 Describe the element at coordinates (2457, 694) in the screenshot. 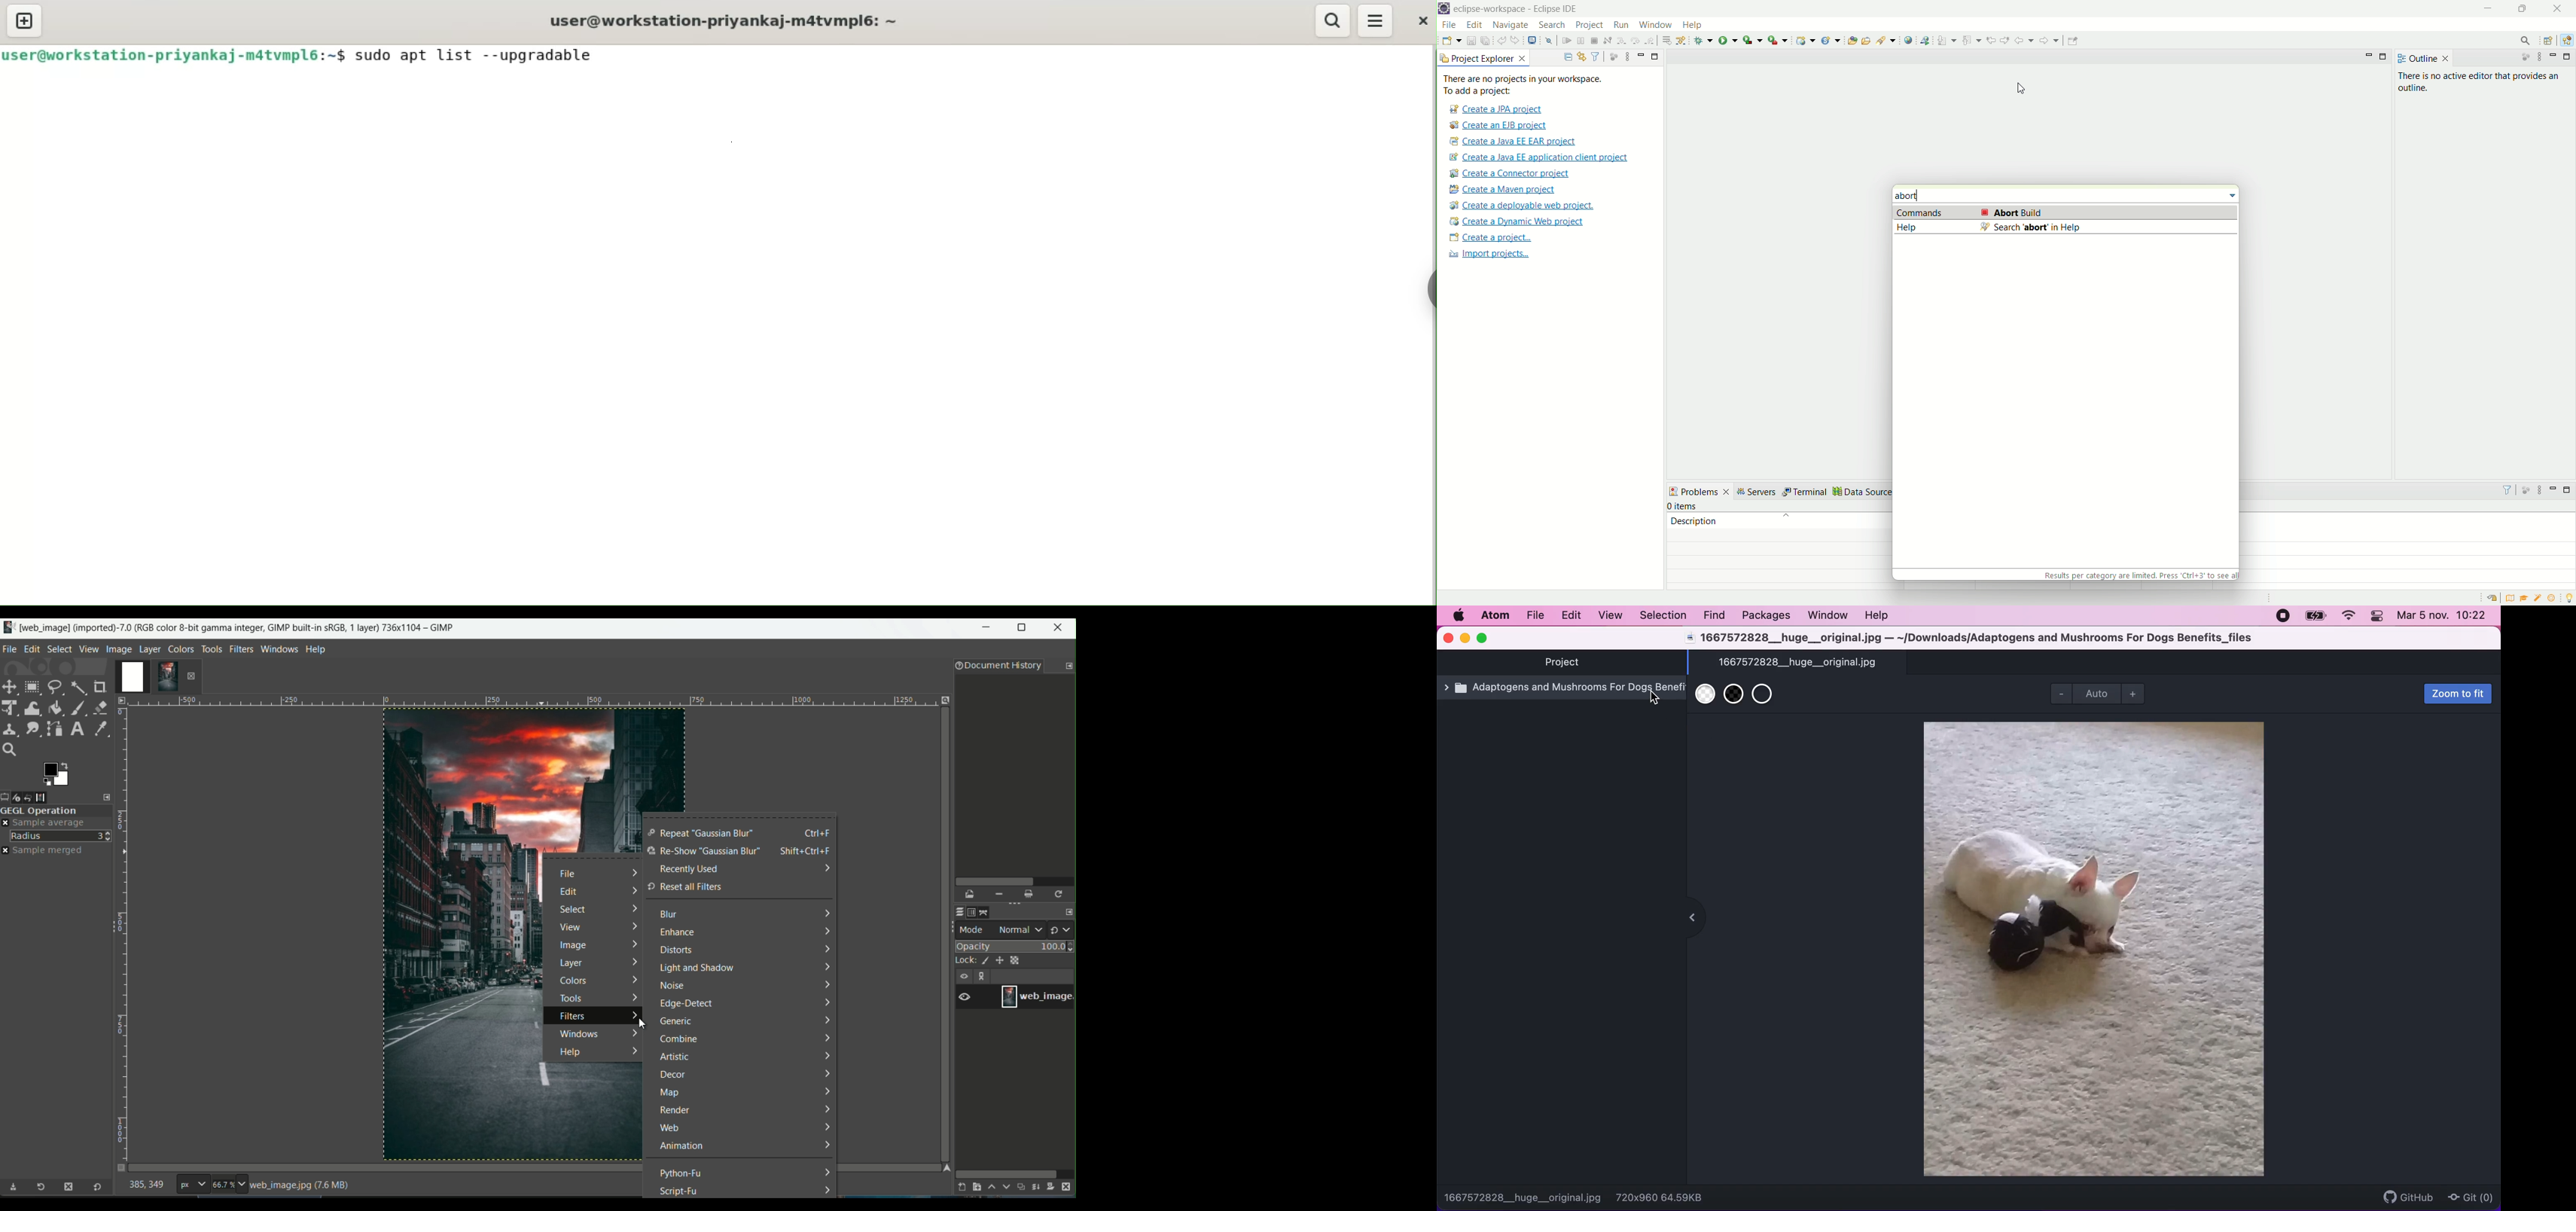

I see `zoom to fit` at that location.